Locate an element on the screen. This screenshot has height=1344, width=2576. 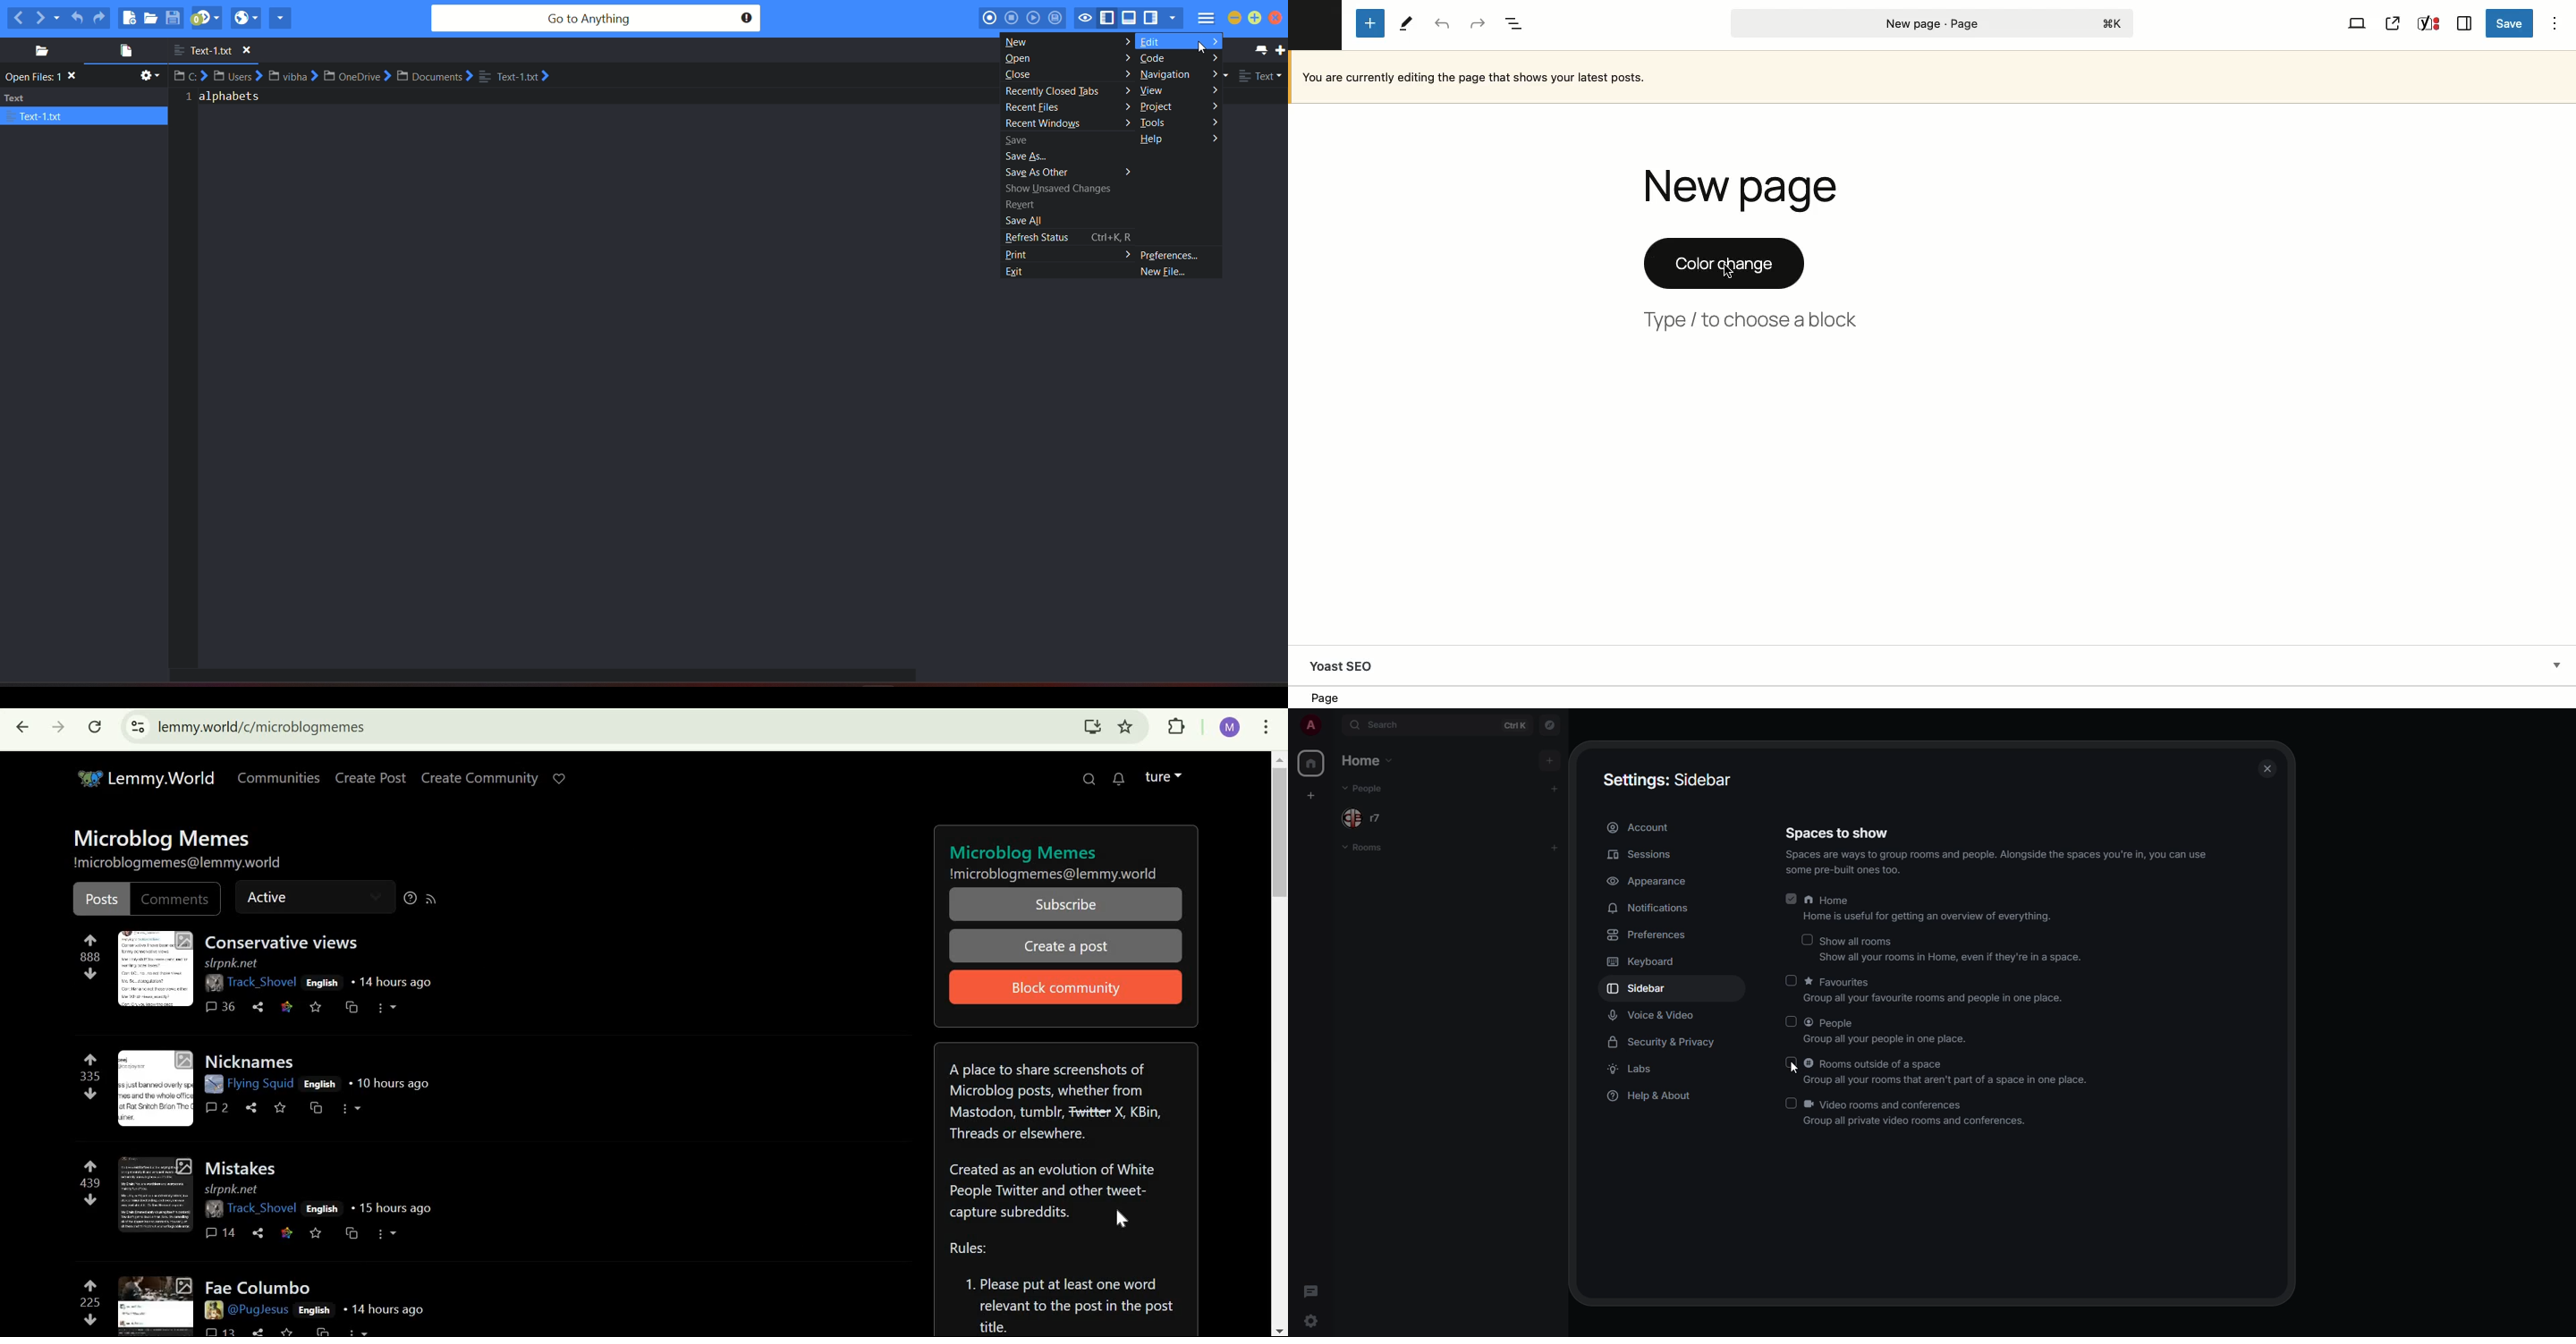
Color change button is located at coordinates (1722, 264).